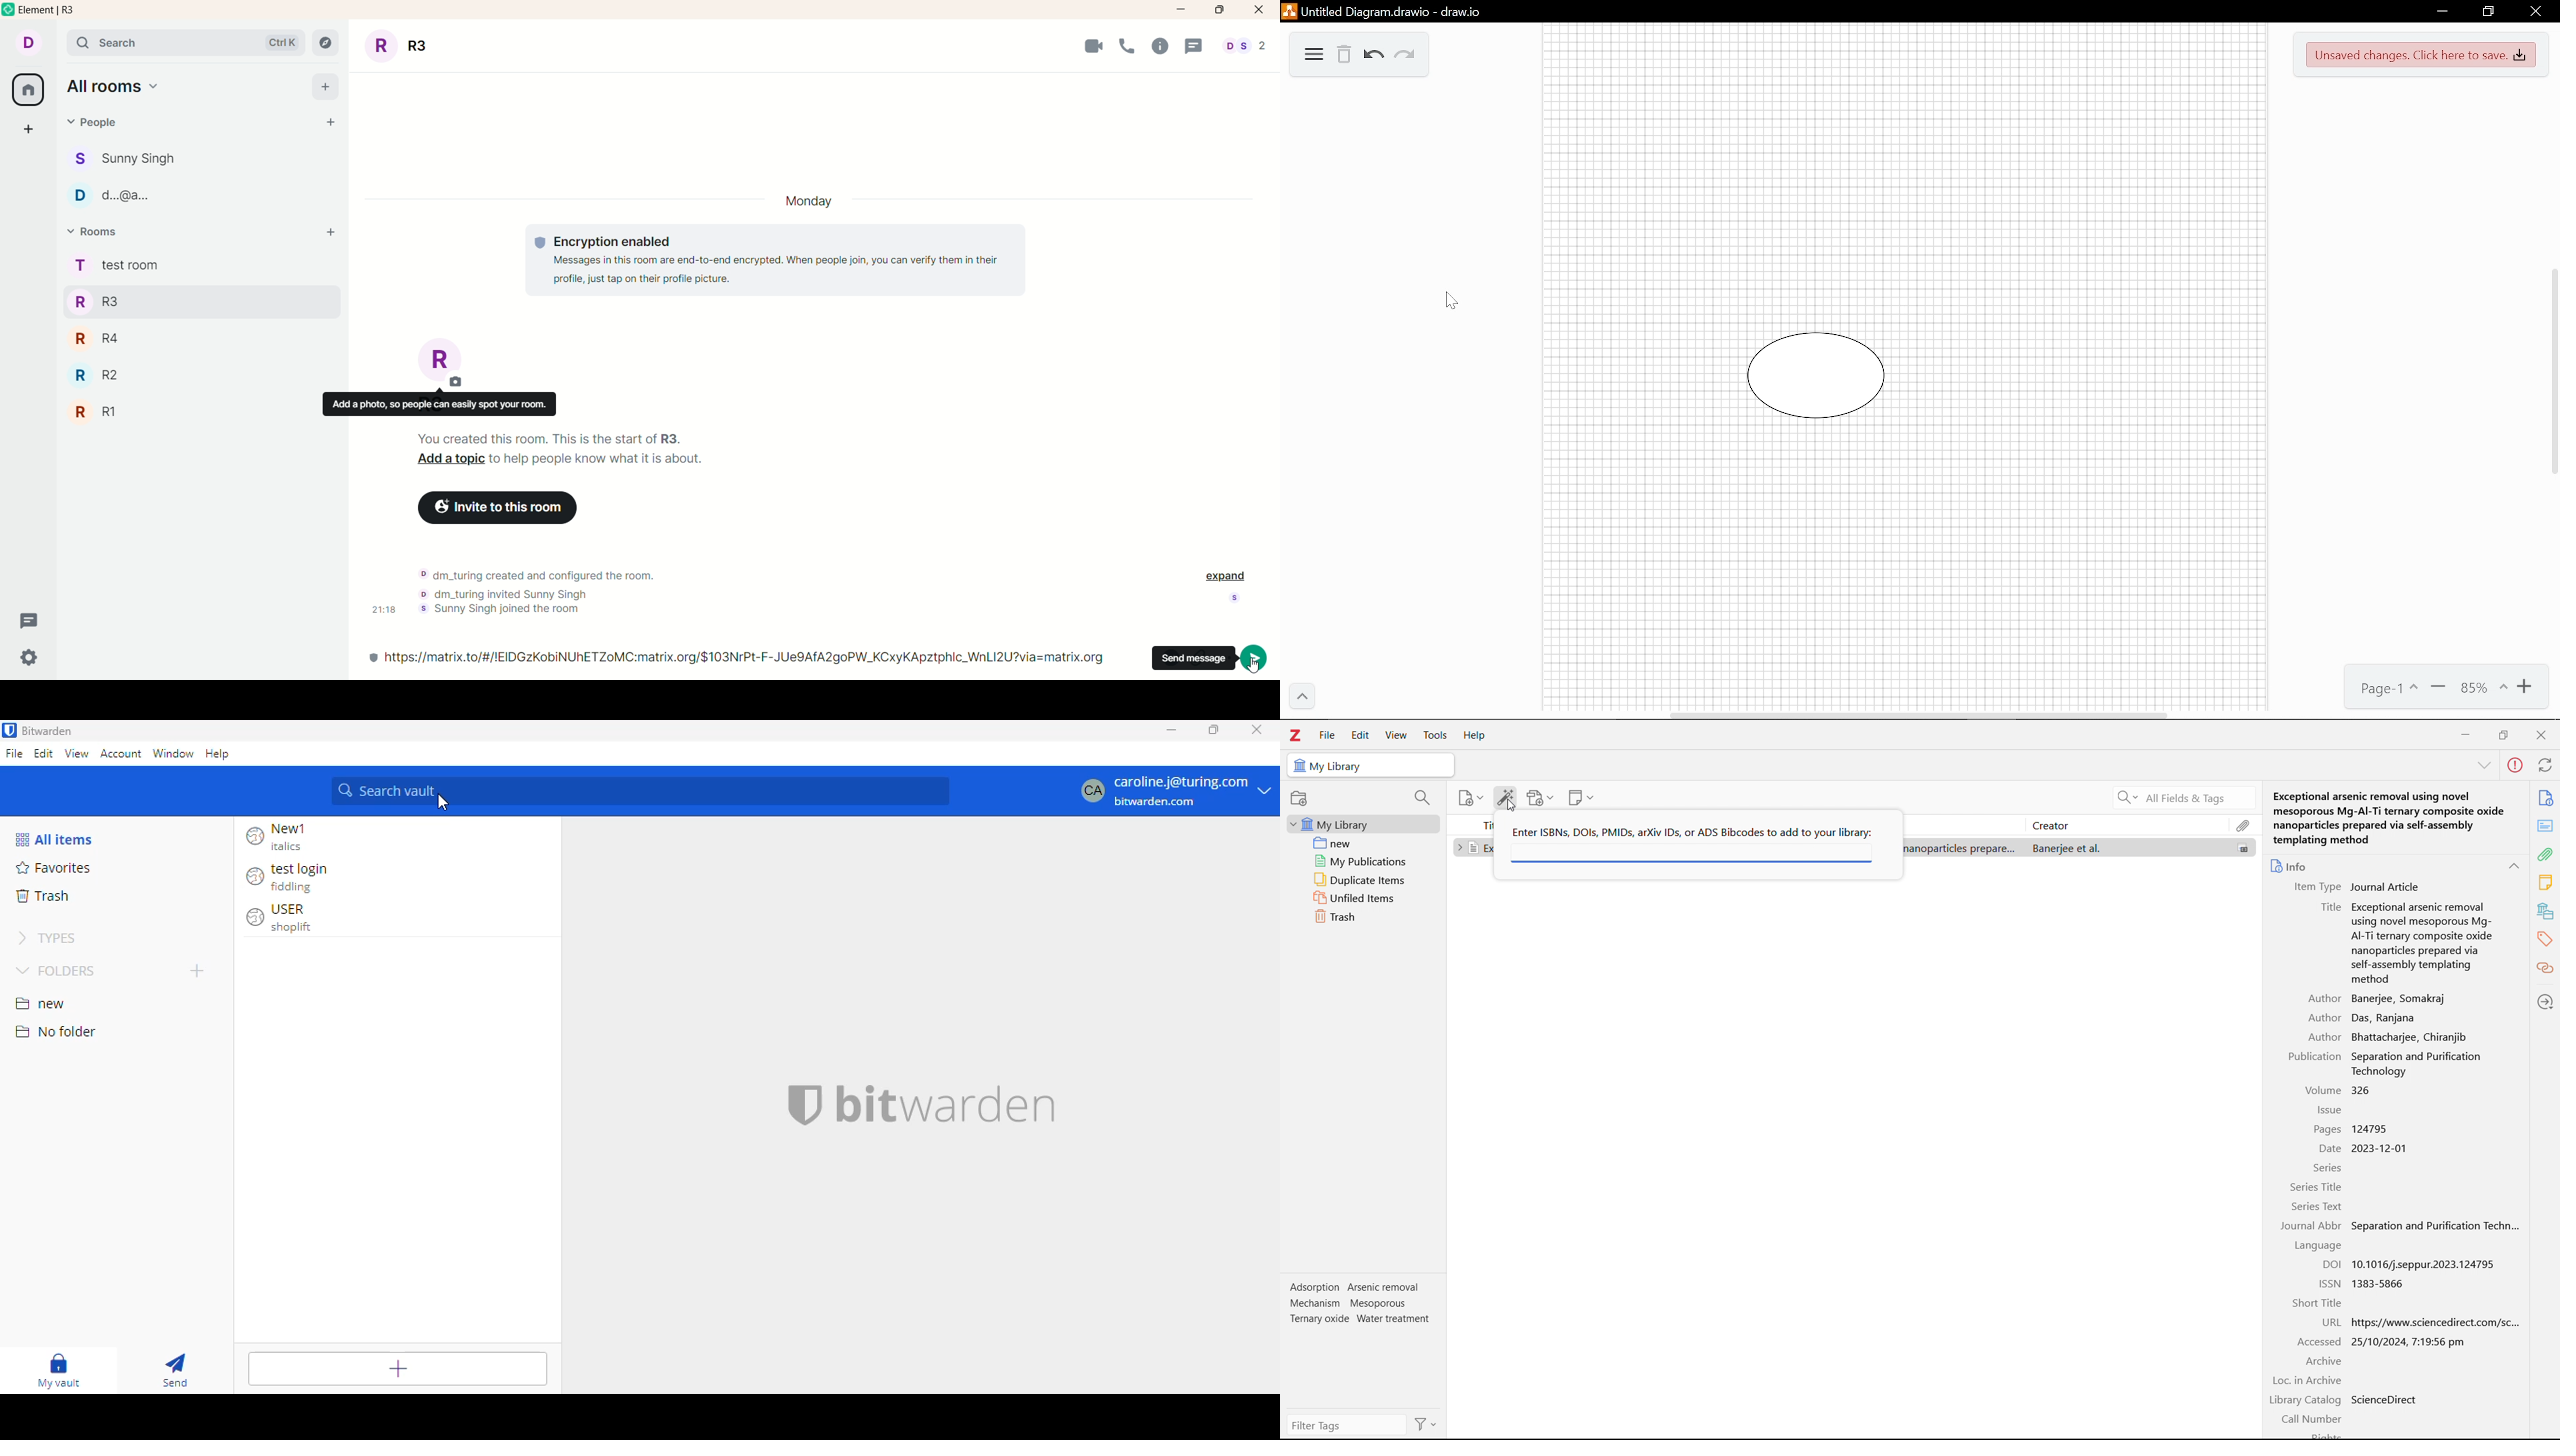 This screenshot has width=2576, height=1456. I want to click on folders, so click(55, 970).